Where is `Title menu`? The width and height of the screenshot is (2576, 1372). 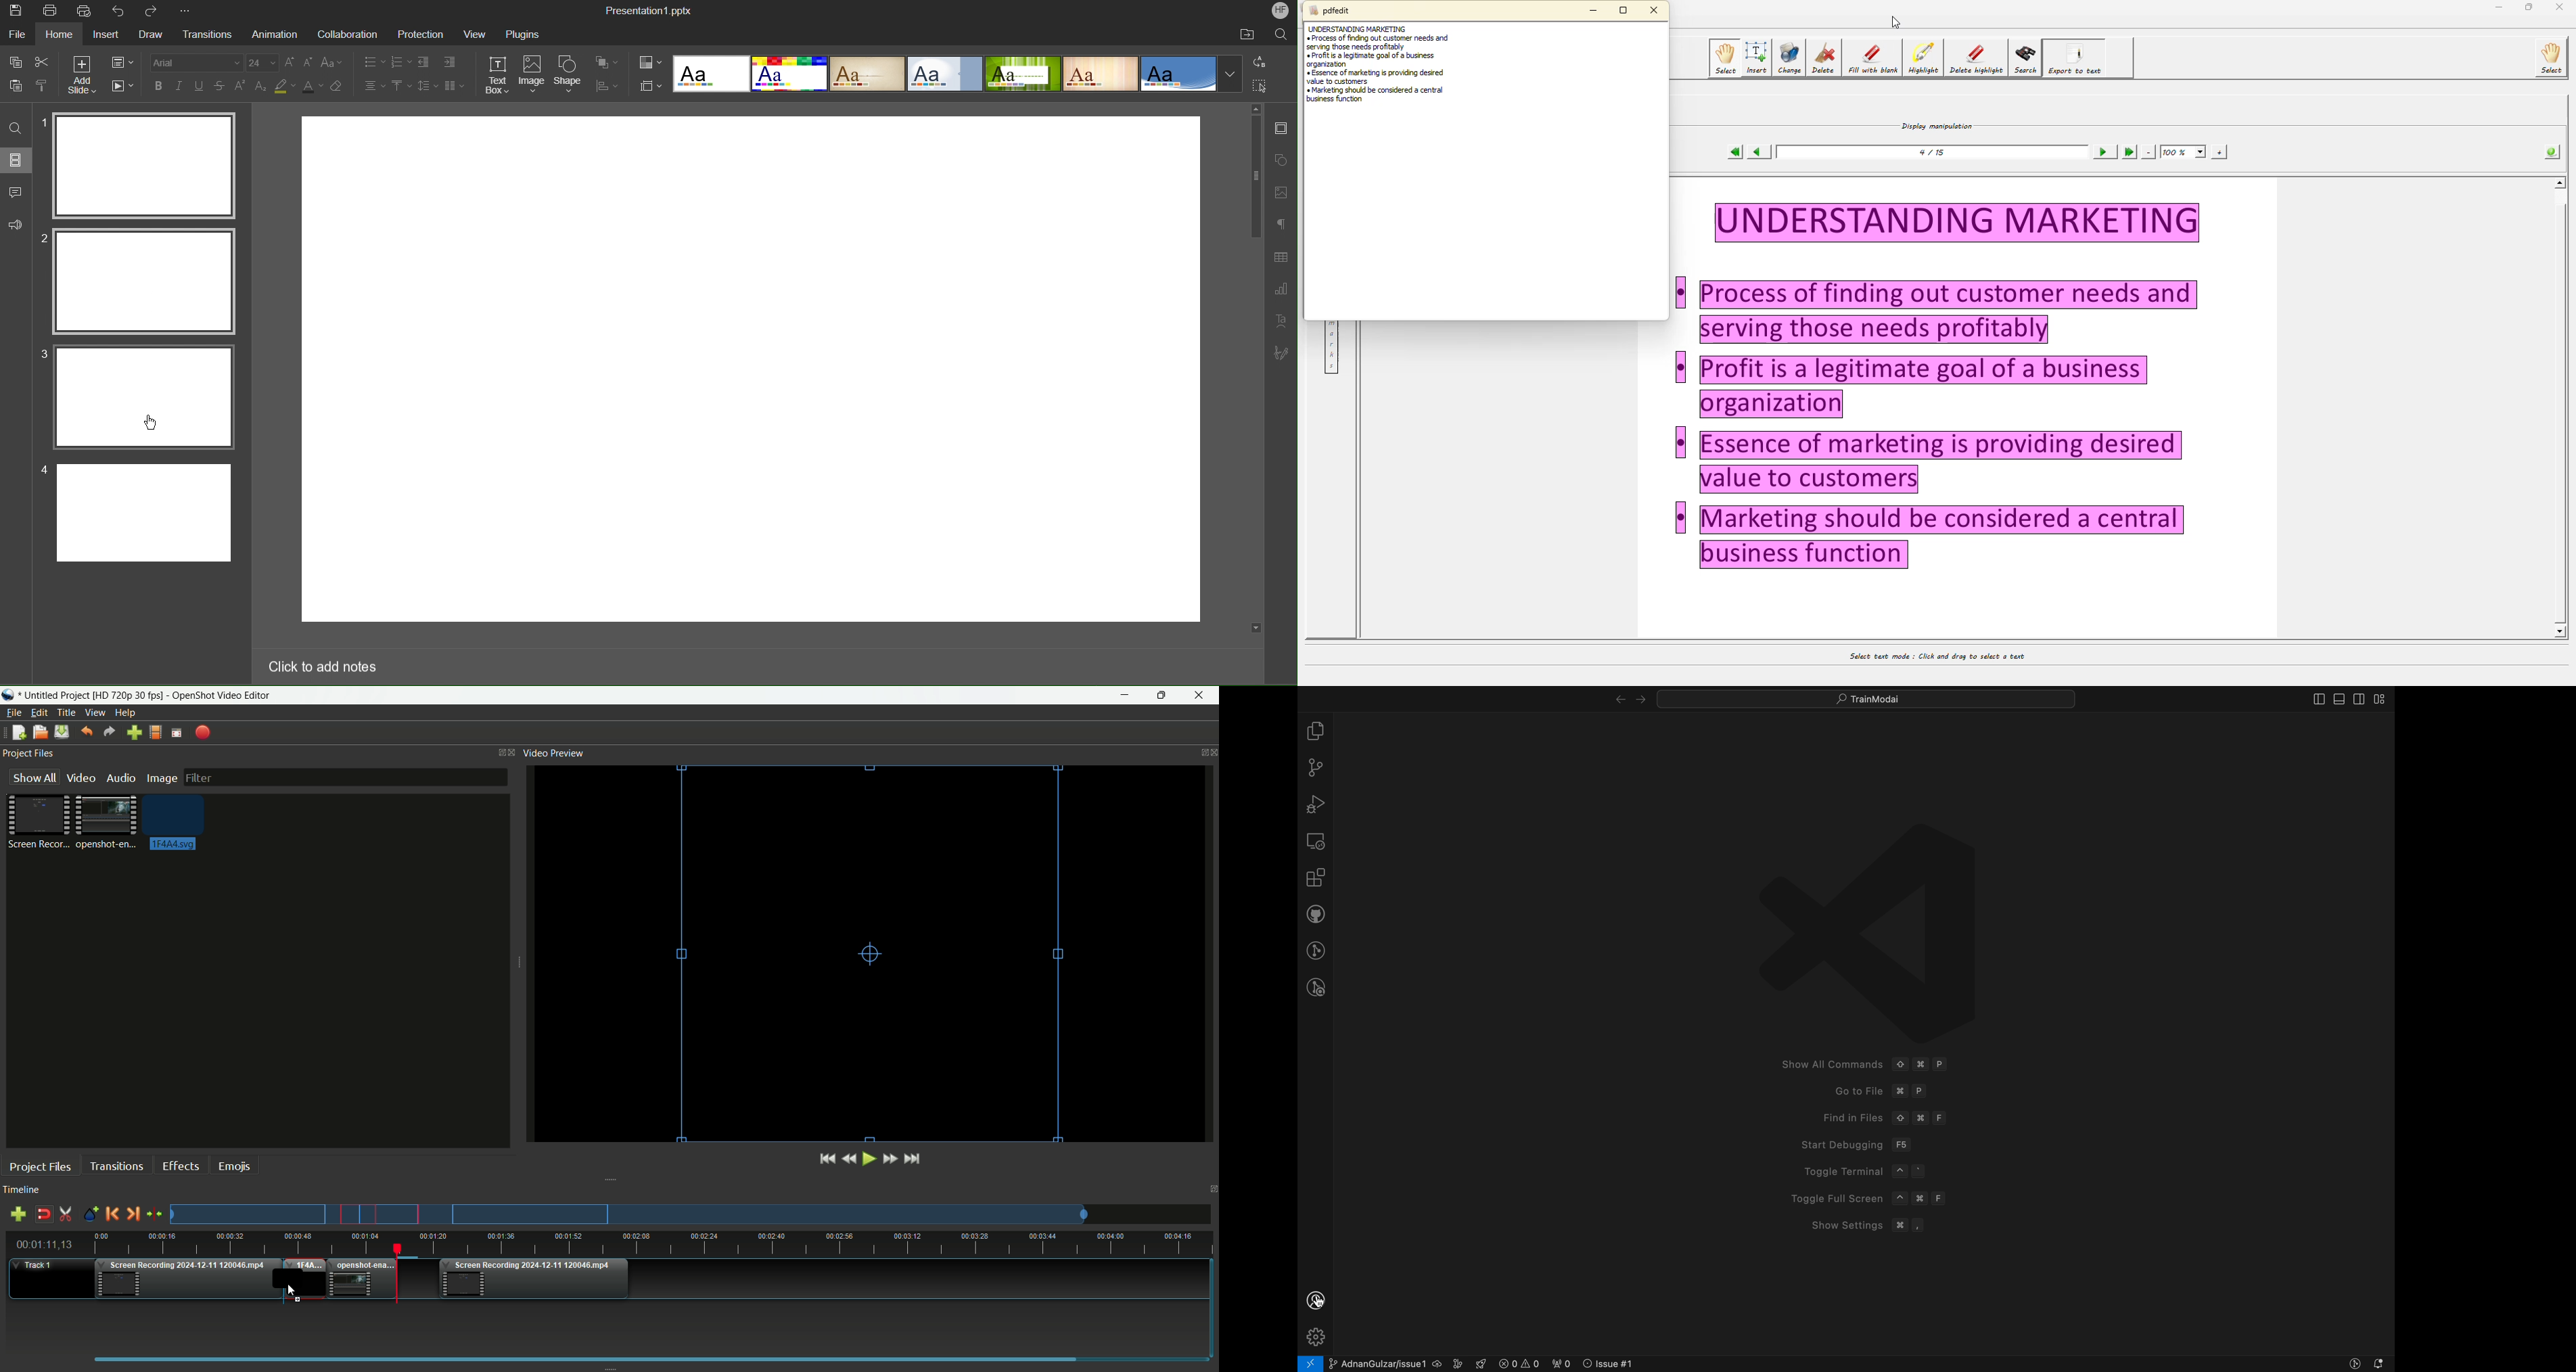 Title menu is located at coordinates (64, 714).